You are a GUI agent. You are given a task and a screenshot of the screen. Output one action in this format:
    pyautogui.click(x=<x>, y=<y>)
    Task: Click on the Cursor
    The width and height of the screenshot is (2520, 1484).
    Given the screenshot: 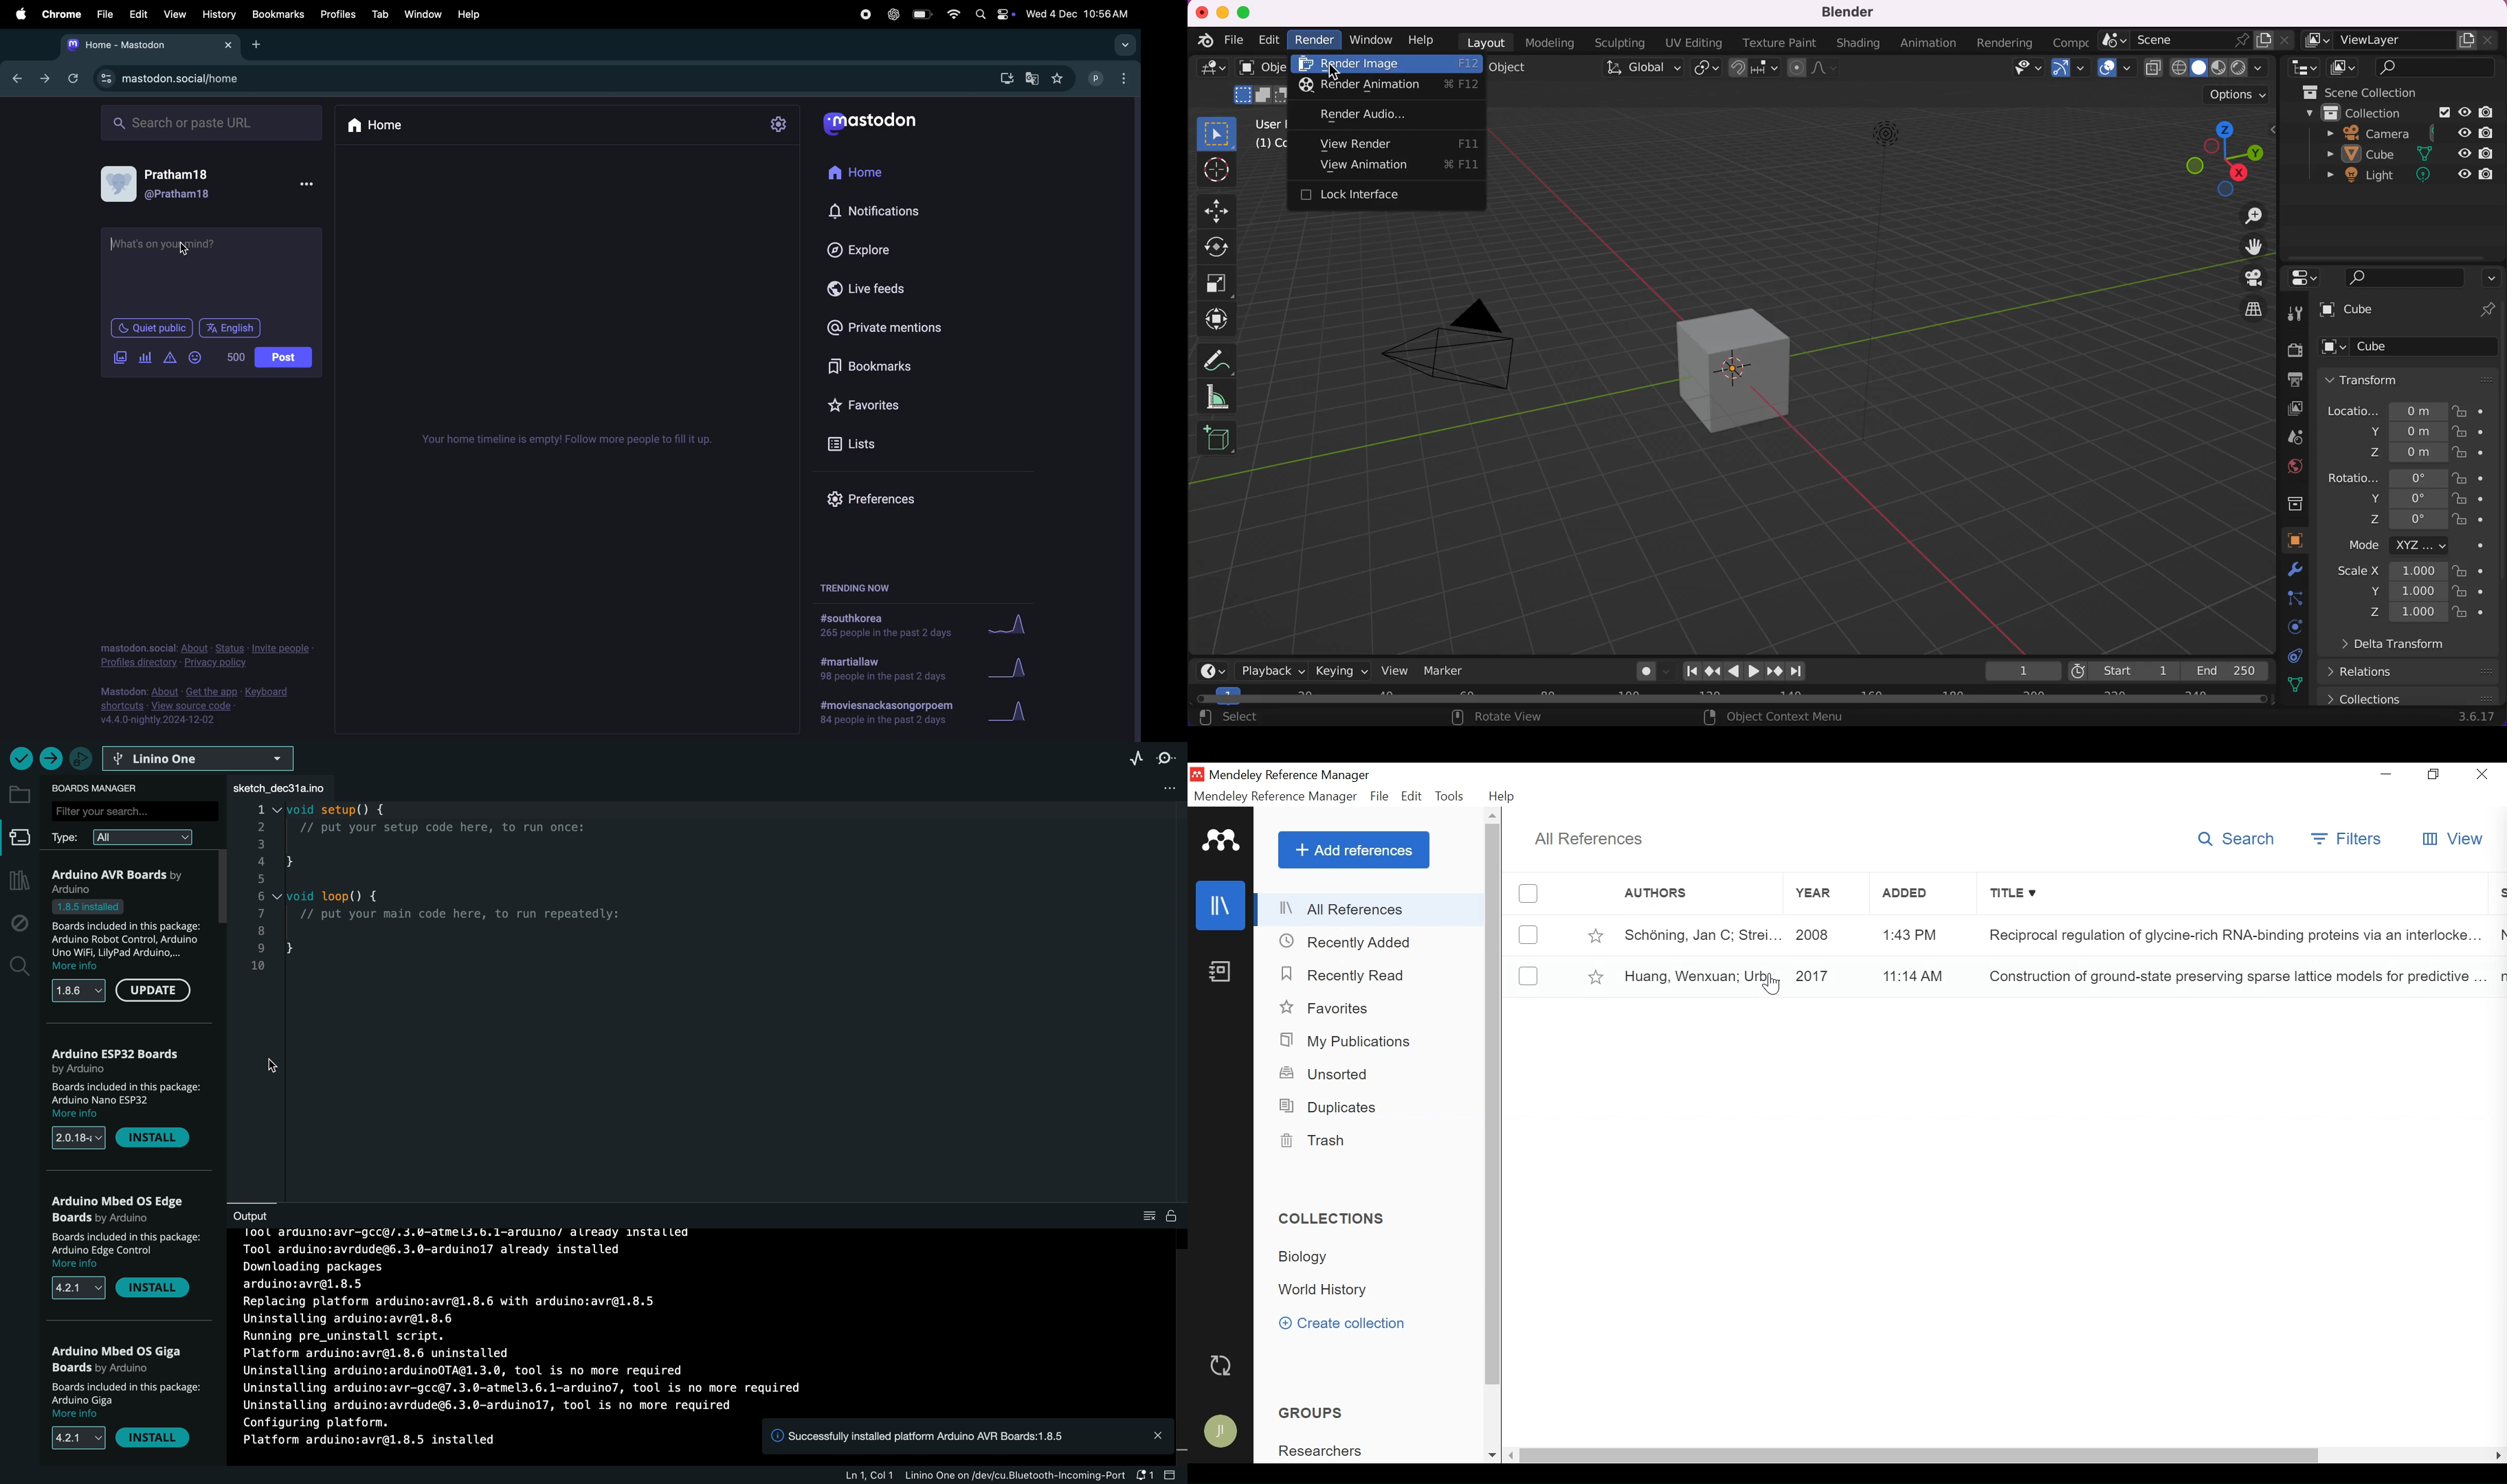 What is the action you would take?
    pyautogui.click(x=1772, y=984)
    